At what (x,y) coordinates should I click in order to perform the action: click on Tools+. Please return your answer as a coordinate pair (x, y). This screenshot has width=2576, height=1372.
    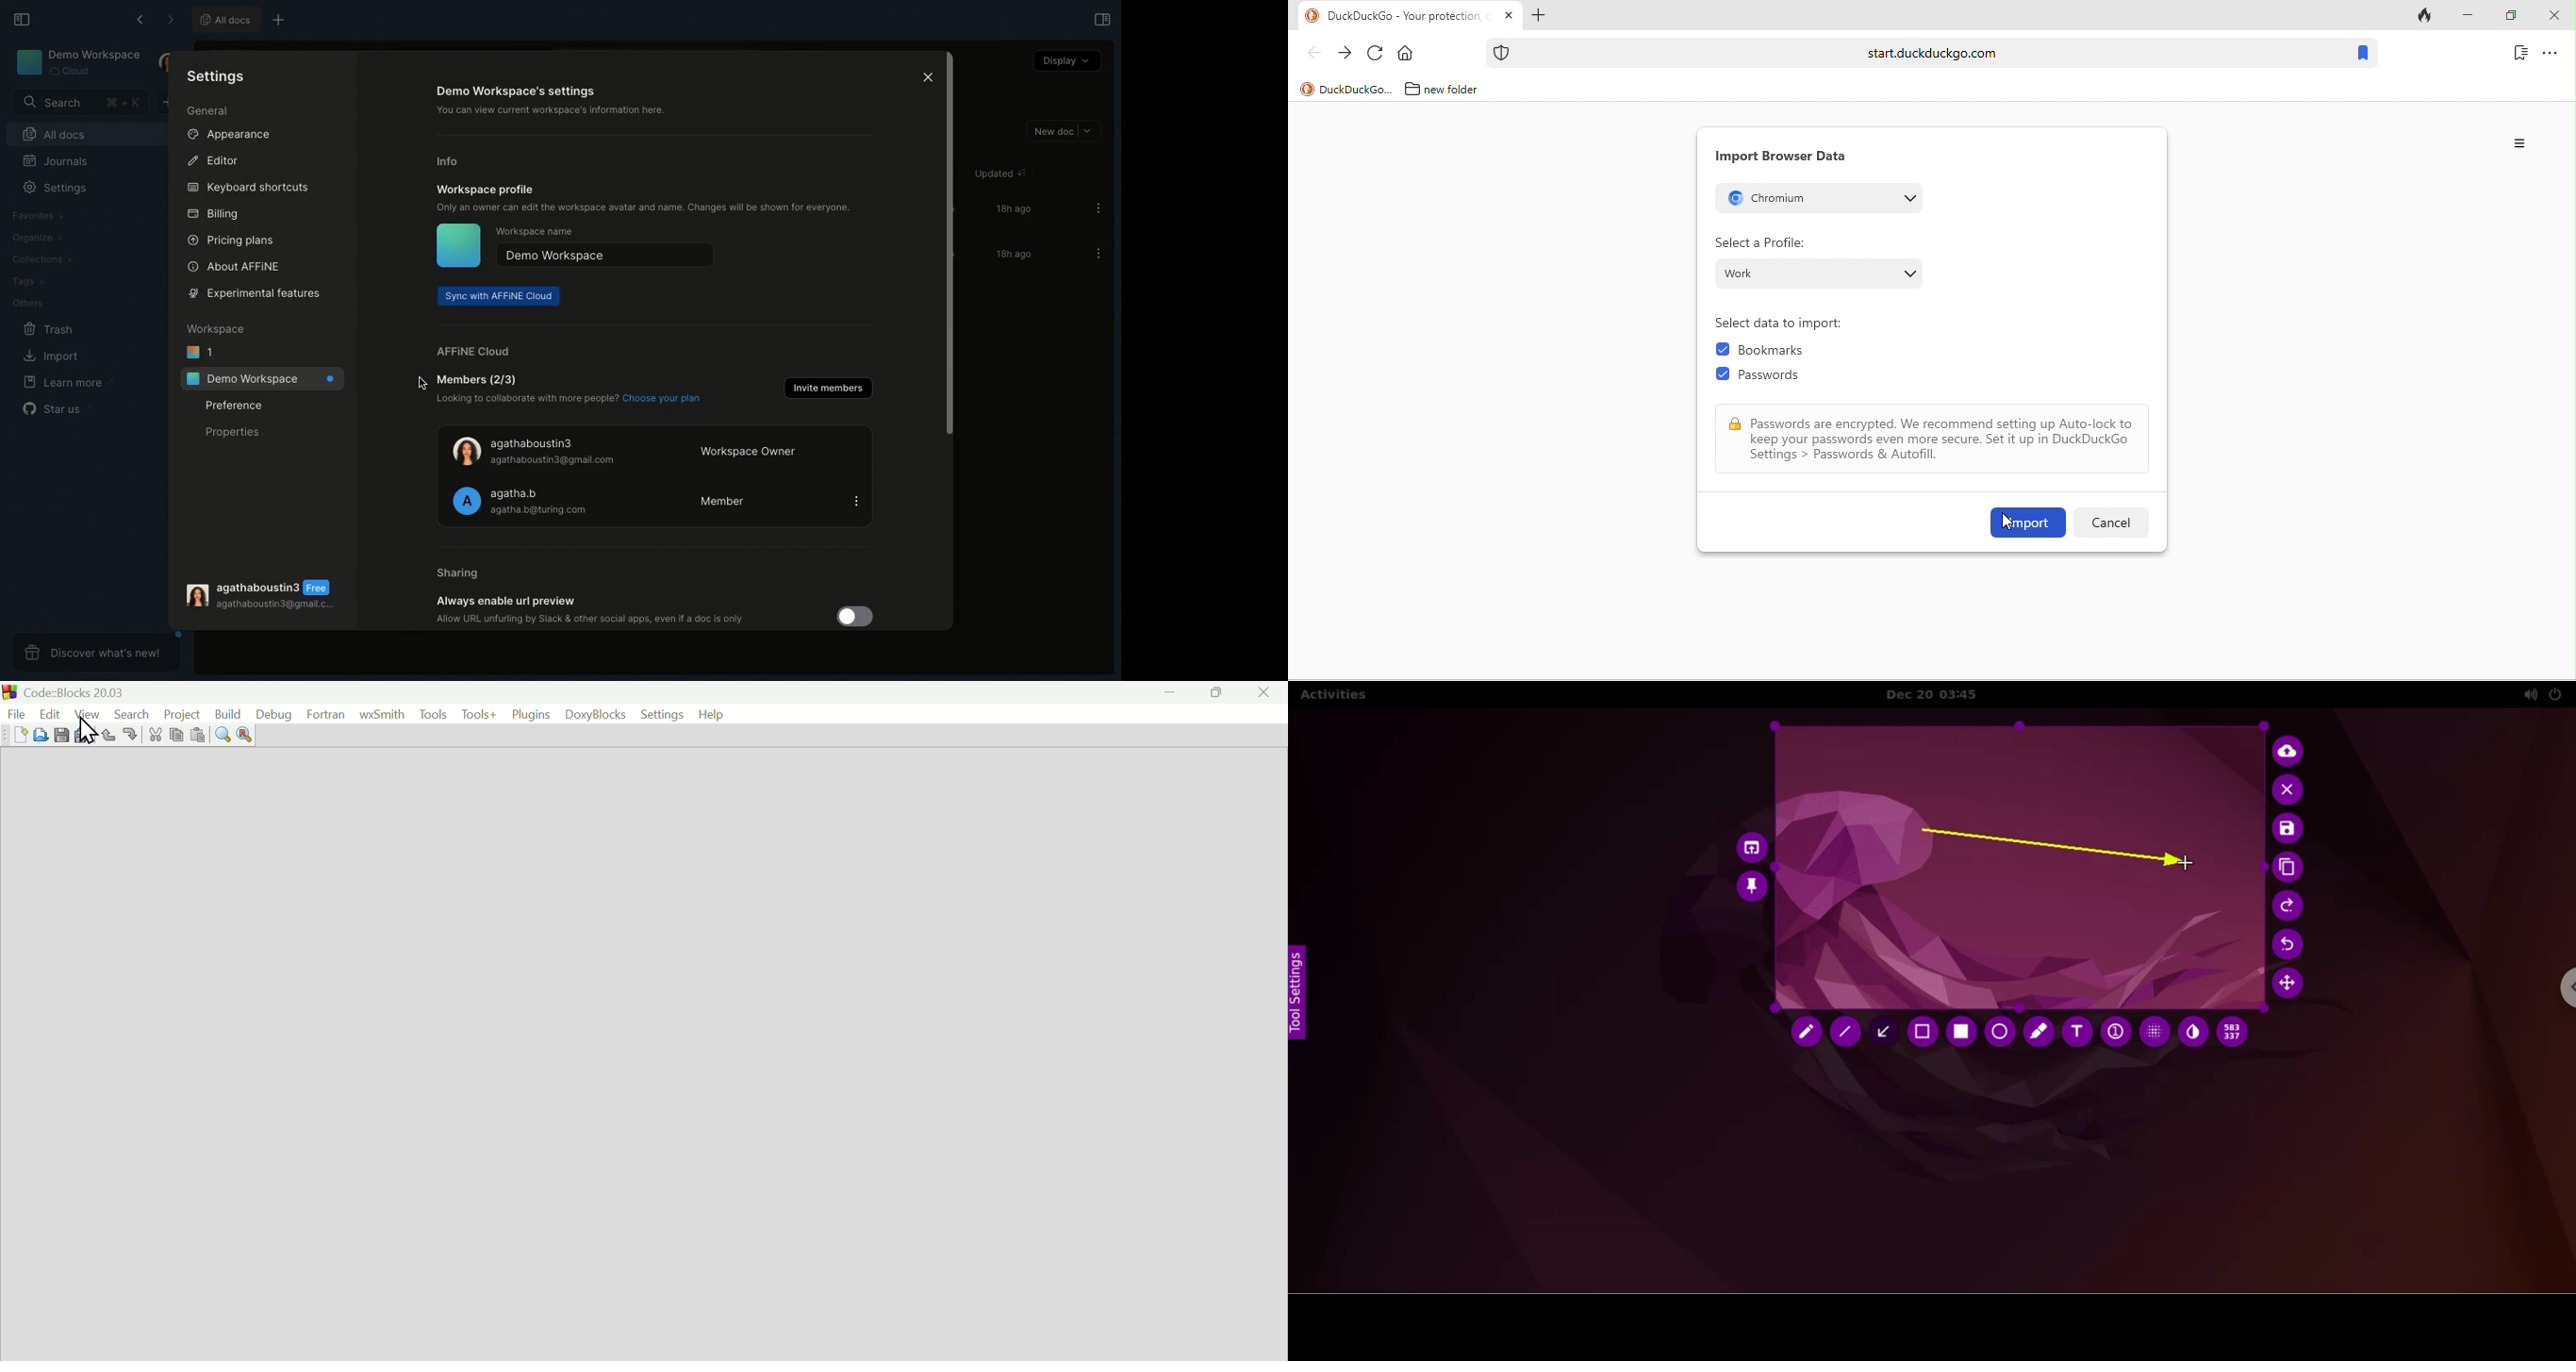
    Looking at the image, I should click on (479, 714).